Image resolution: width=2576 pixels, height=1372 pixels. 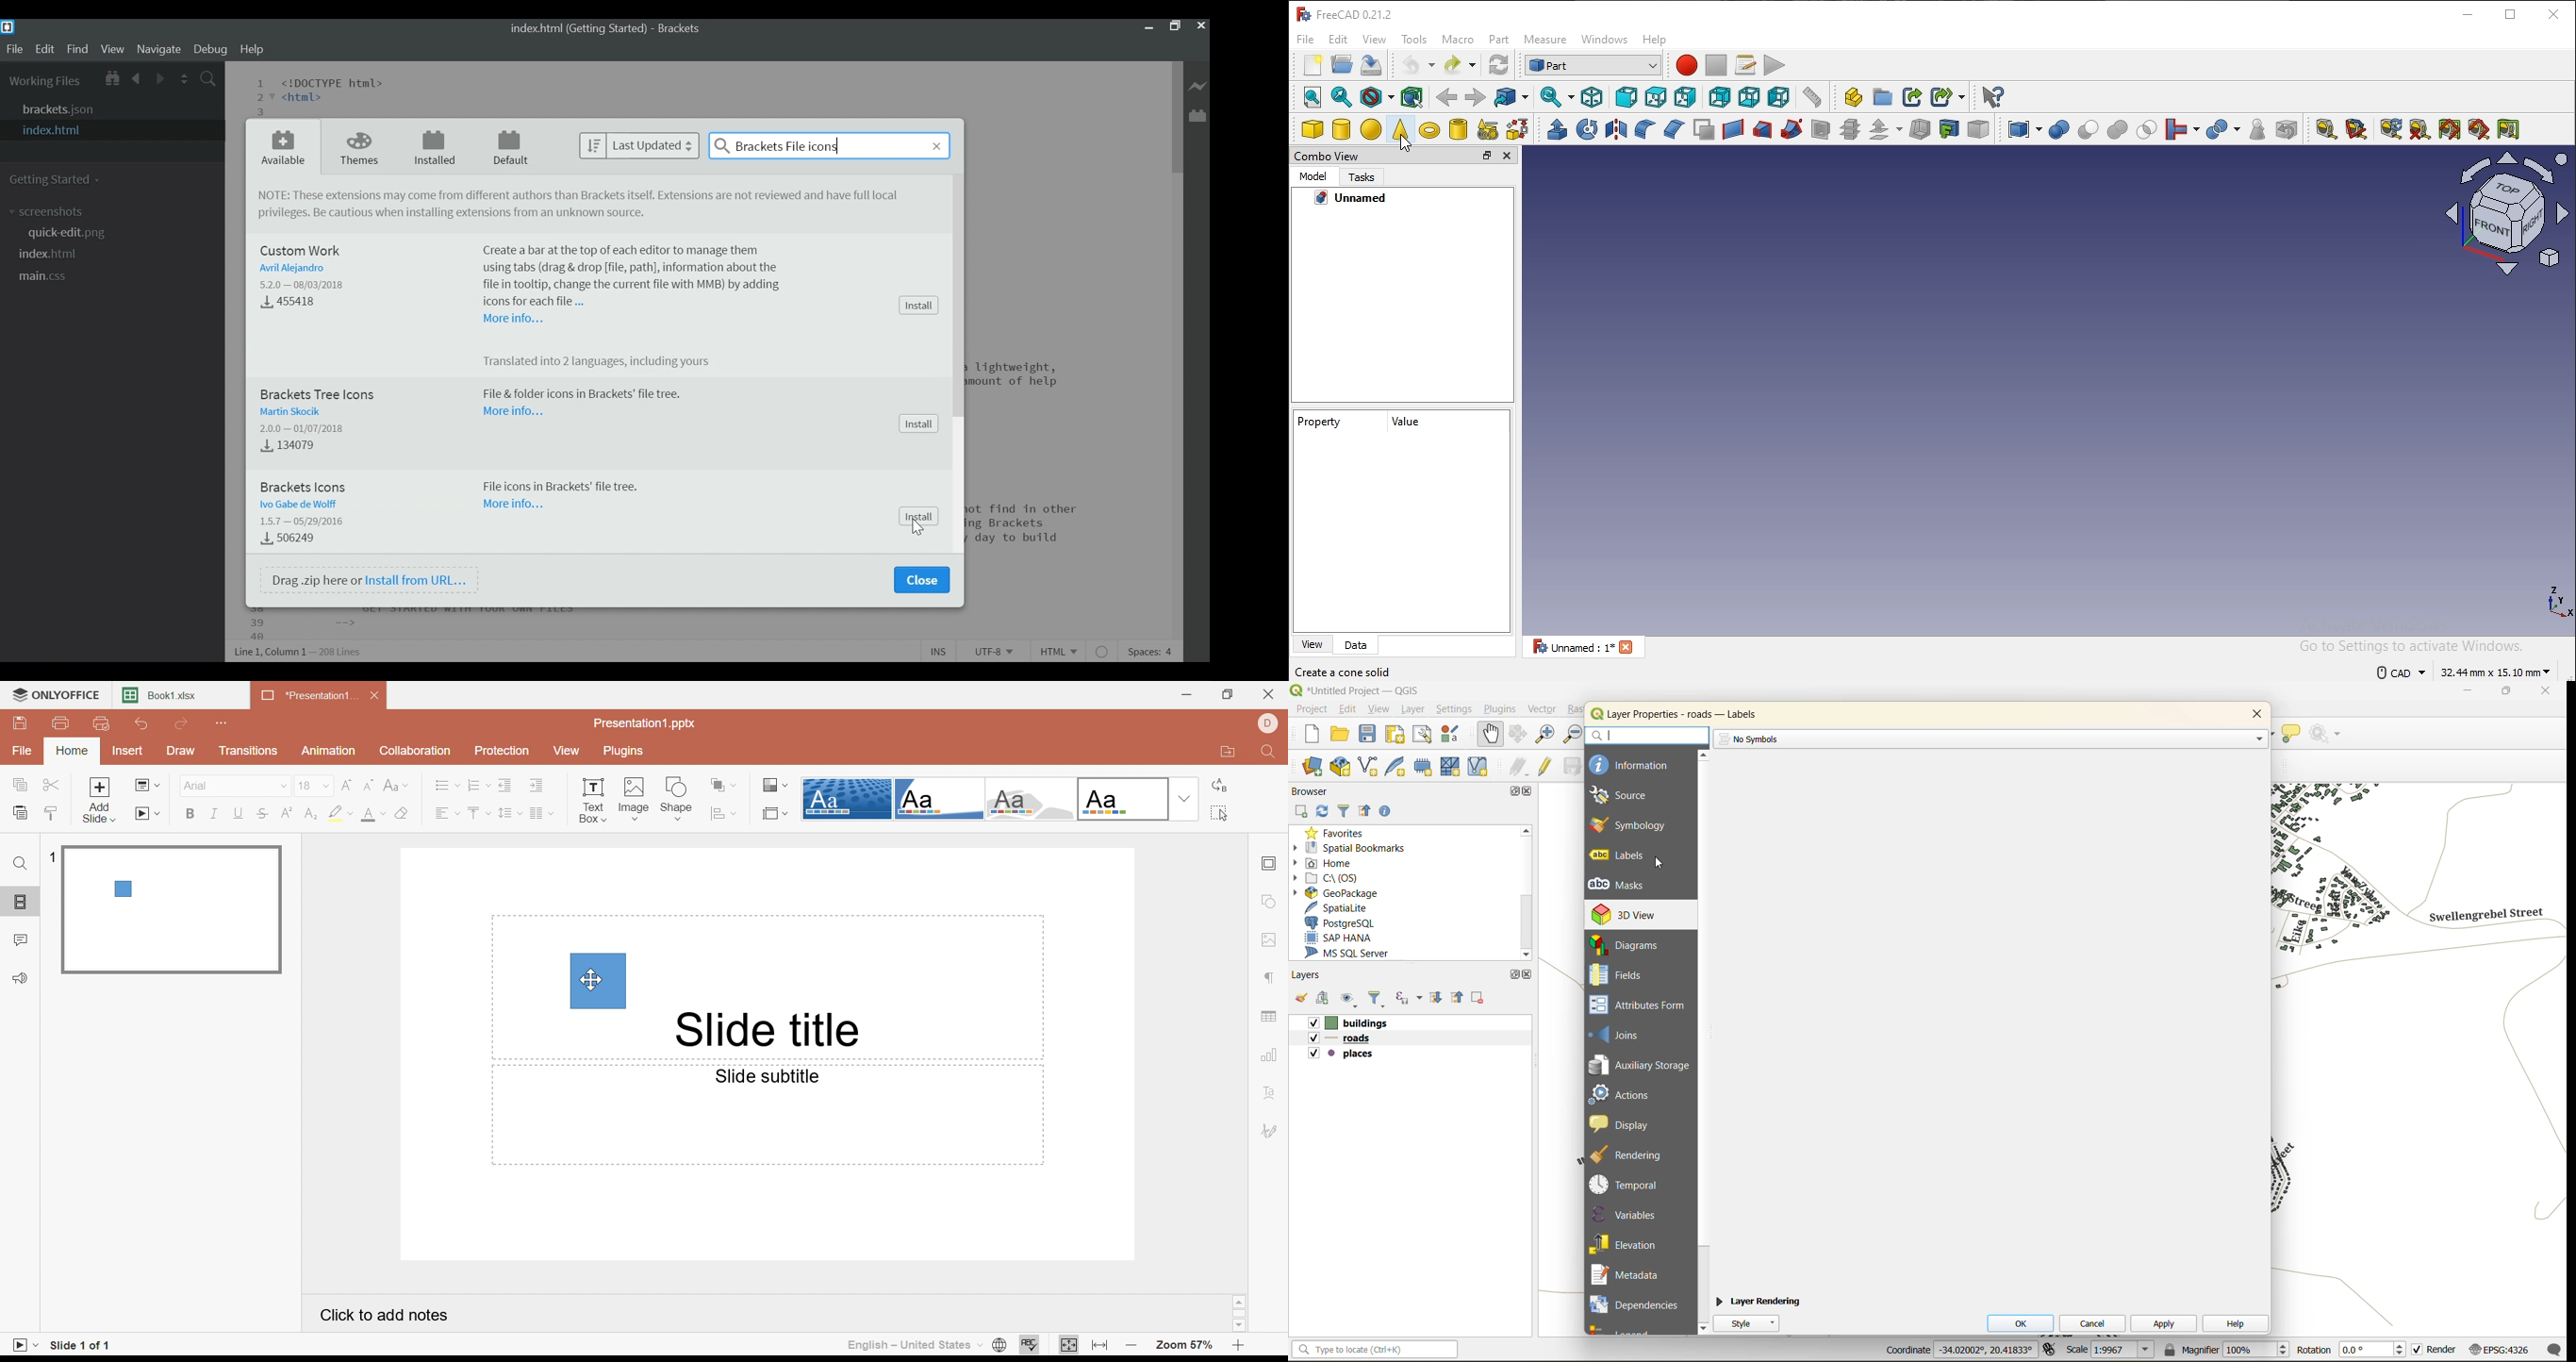 What do you see at coordinates (209, 78) in the screenshot?
I see `Find In Files` at bounding box center [209, 78].